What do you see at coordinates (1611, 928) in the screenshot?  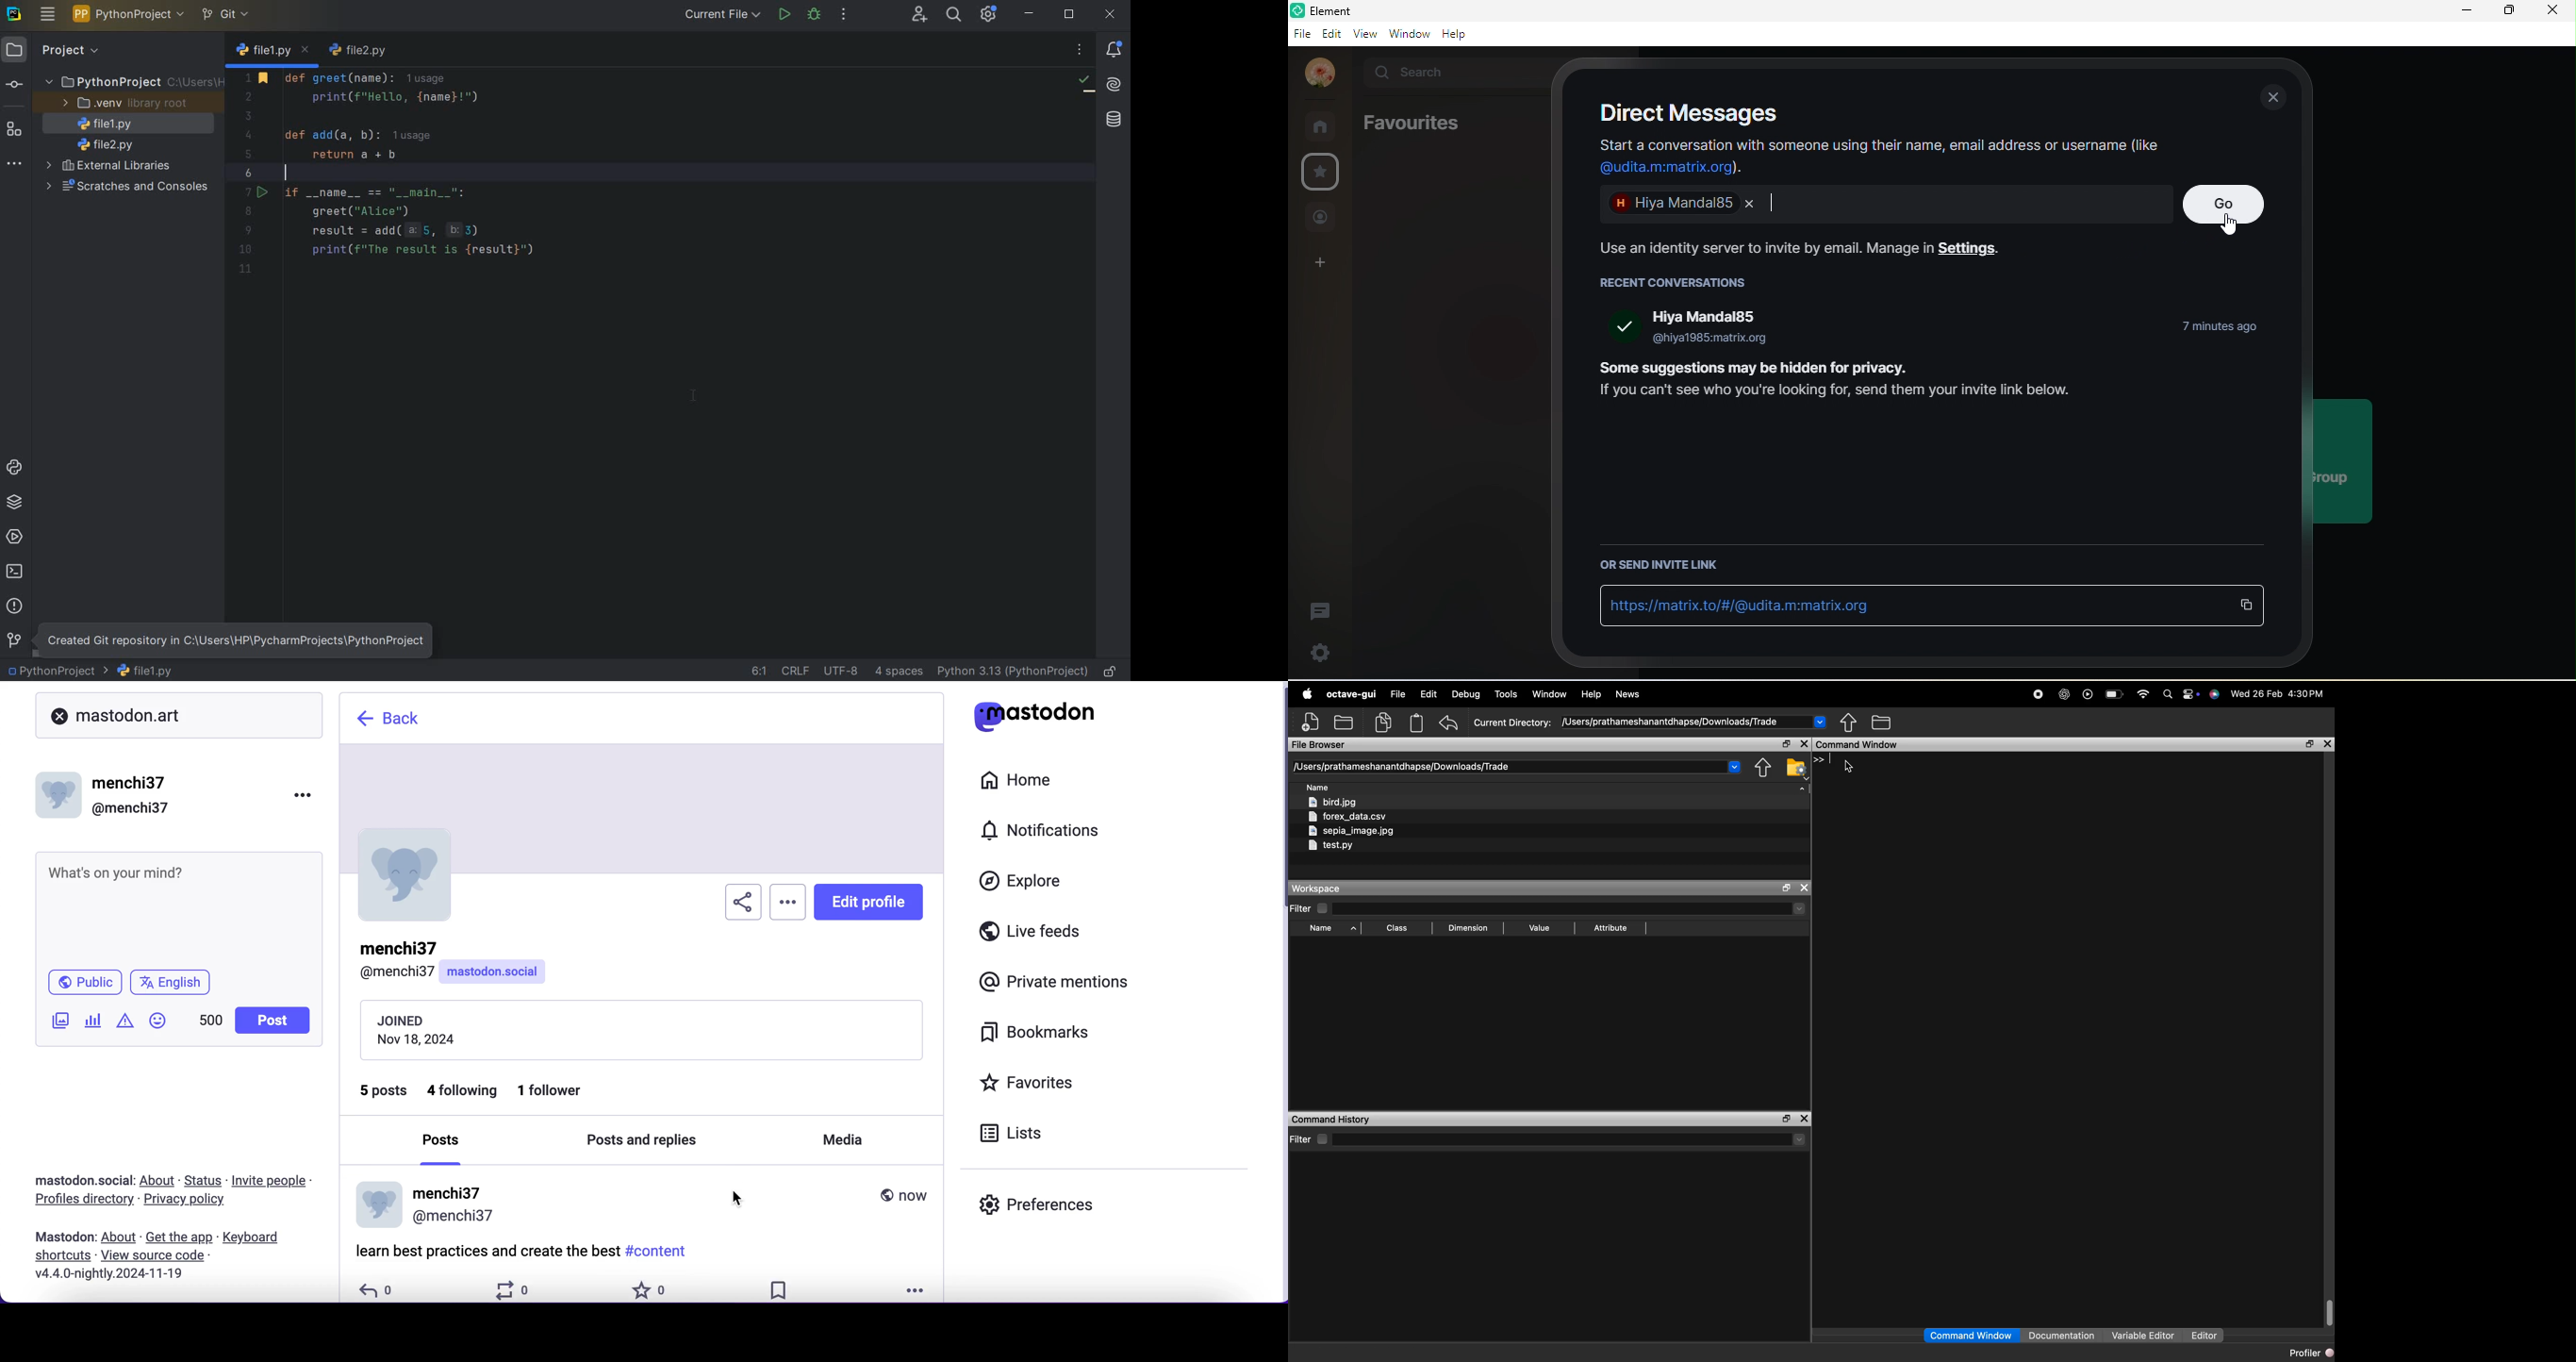 I see `Attribute` at bounding box center [1611, 928].